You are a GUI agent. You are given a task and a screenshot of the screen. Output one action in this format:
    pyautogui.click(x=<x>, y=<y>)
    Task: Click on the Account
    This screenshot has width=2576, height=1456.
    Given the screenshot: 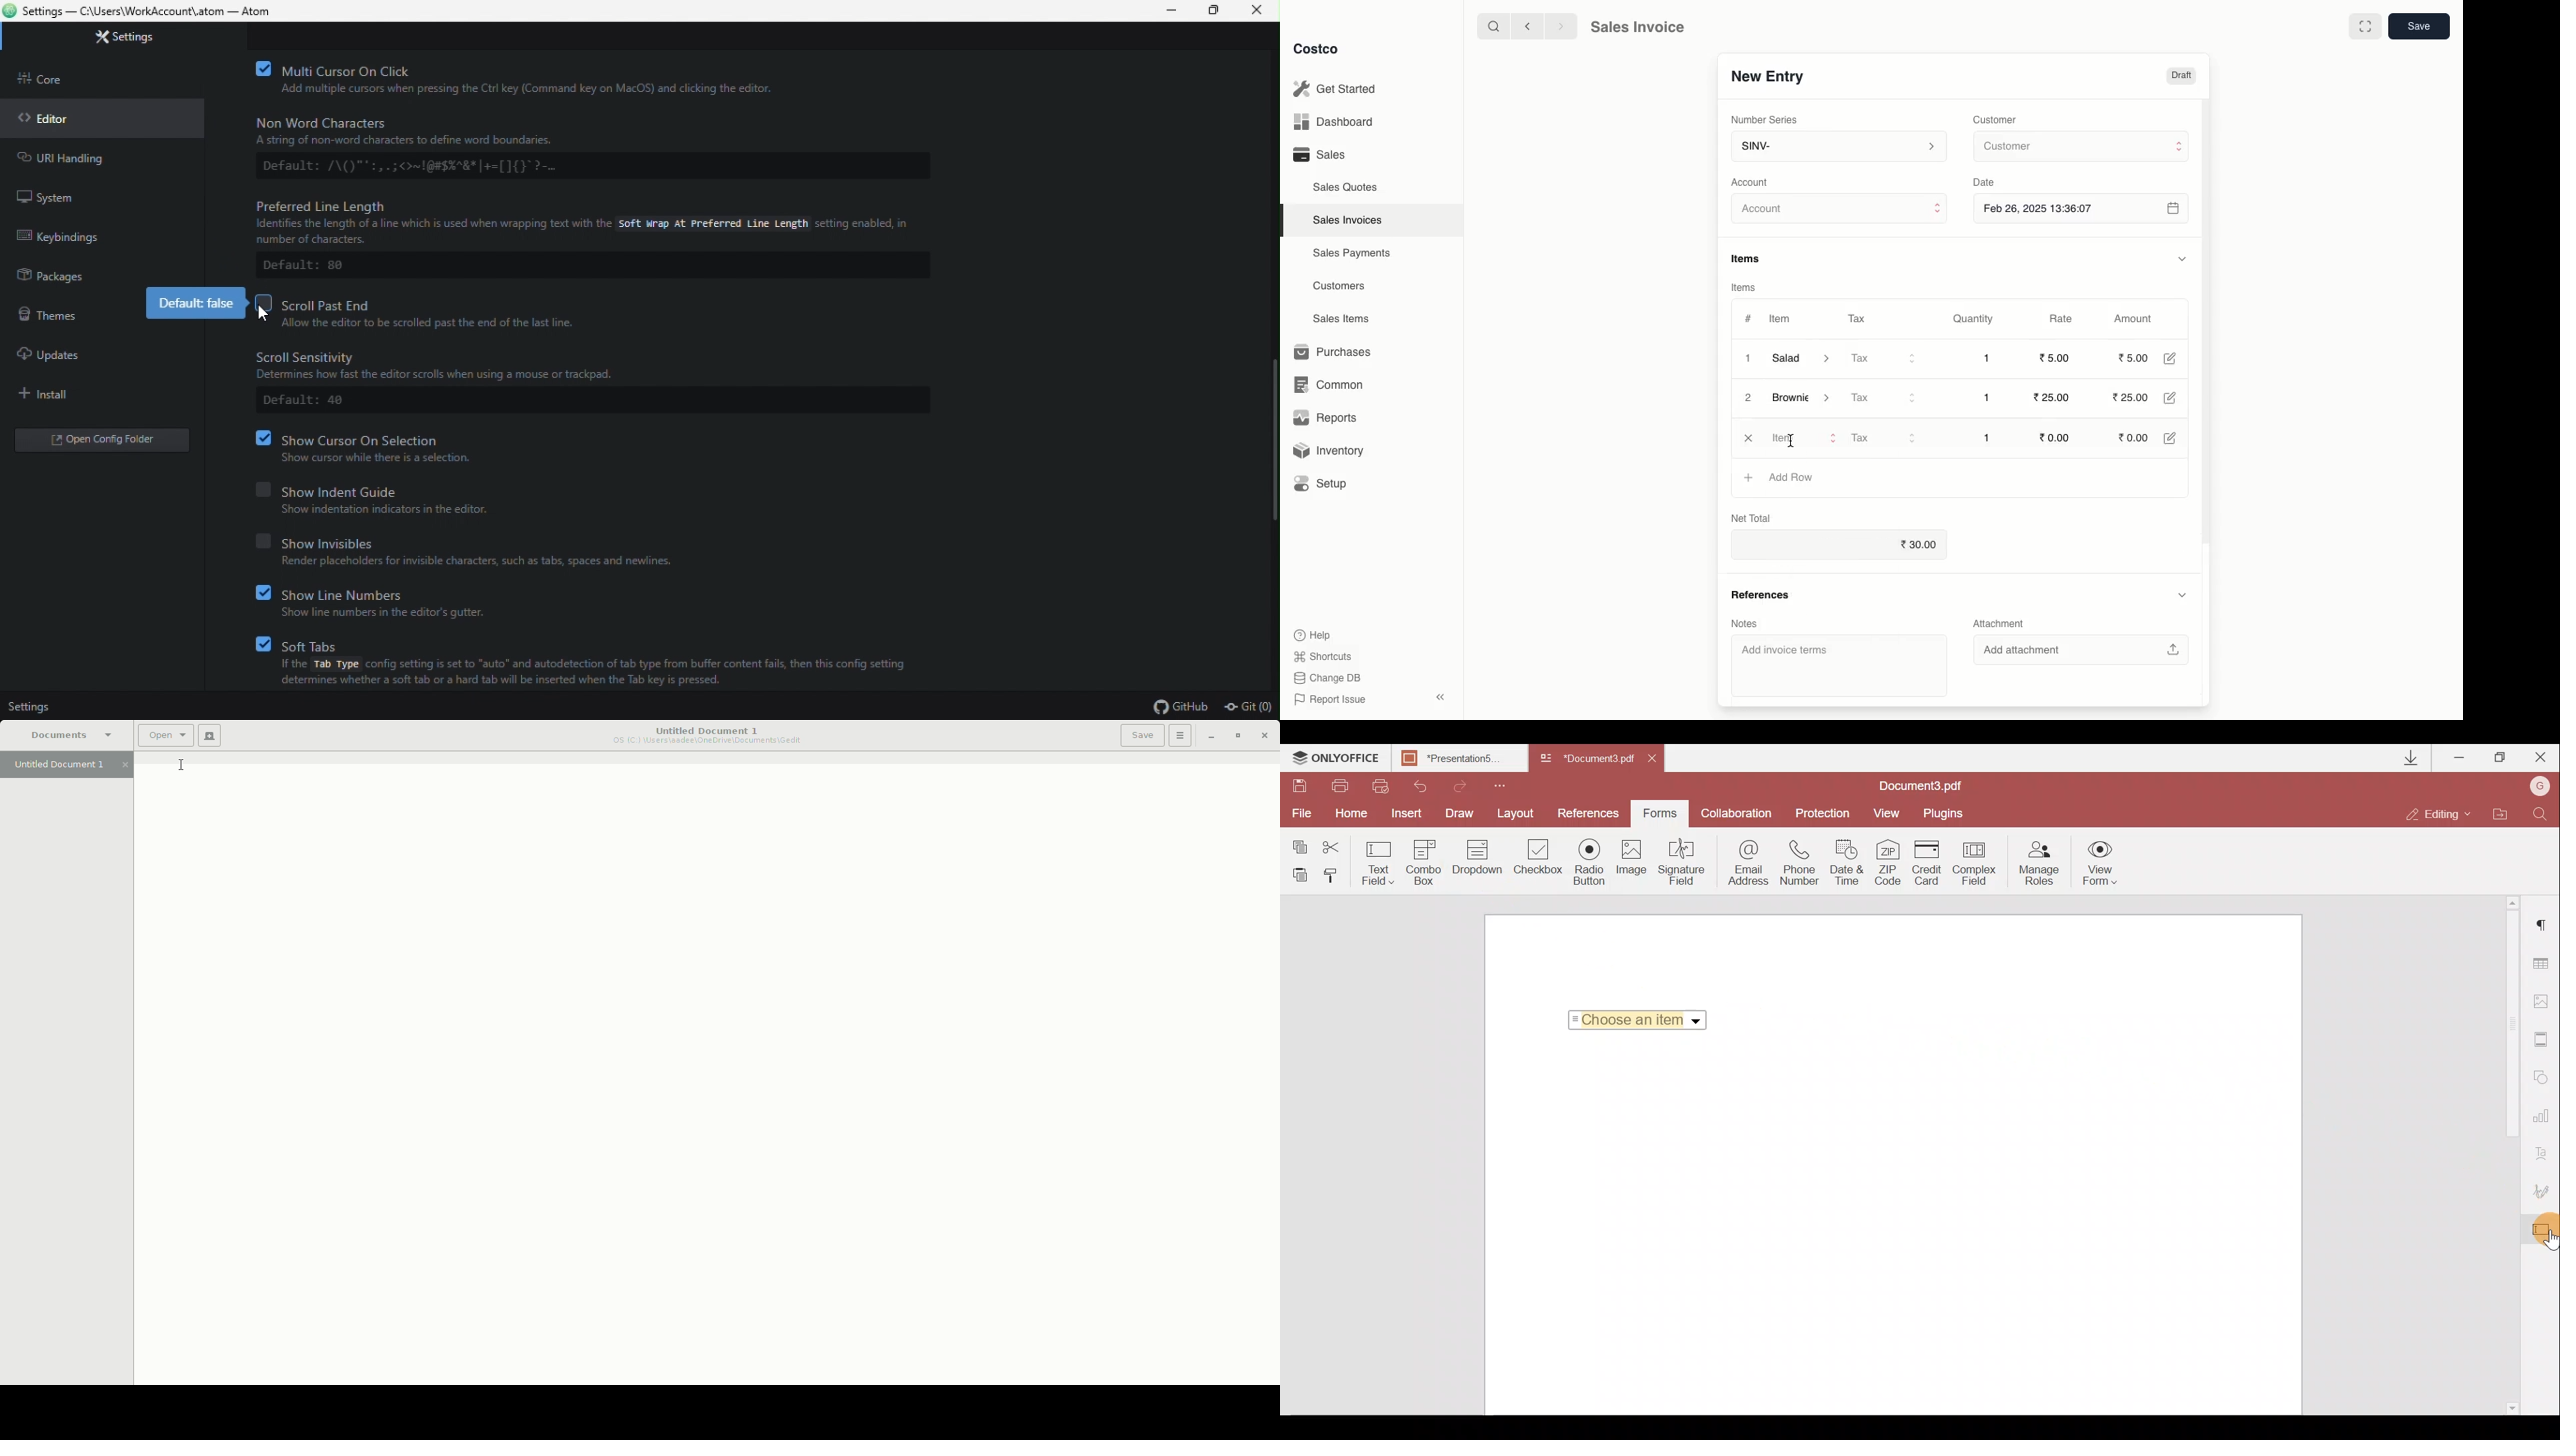 What is the action you would take?
    pyautogui.click(x=1841, y=211)
    